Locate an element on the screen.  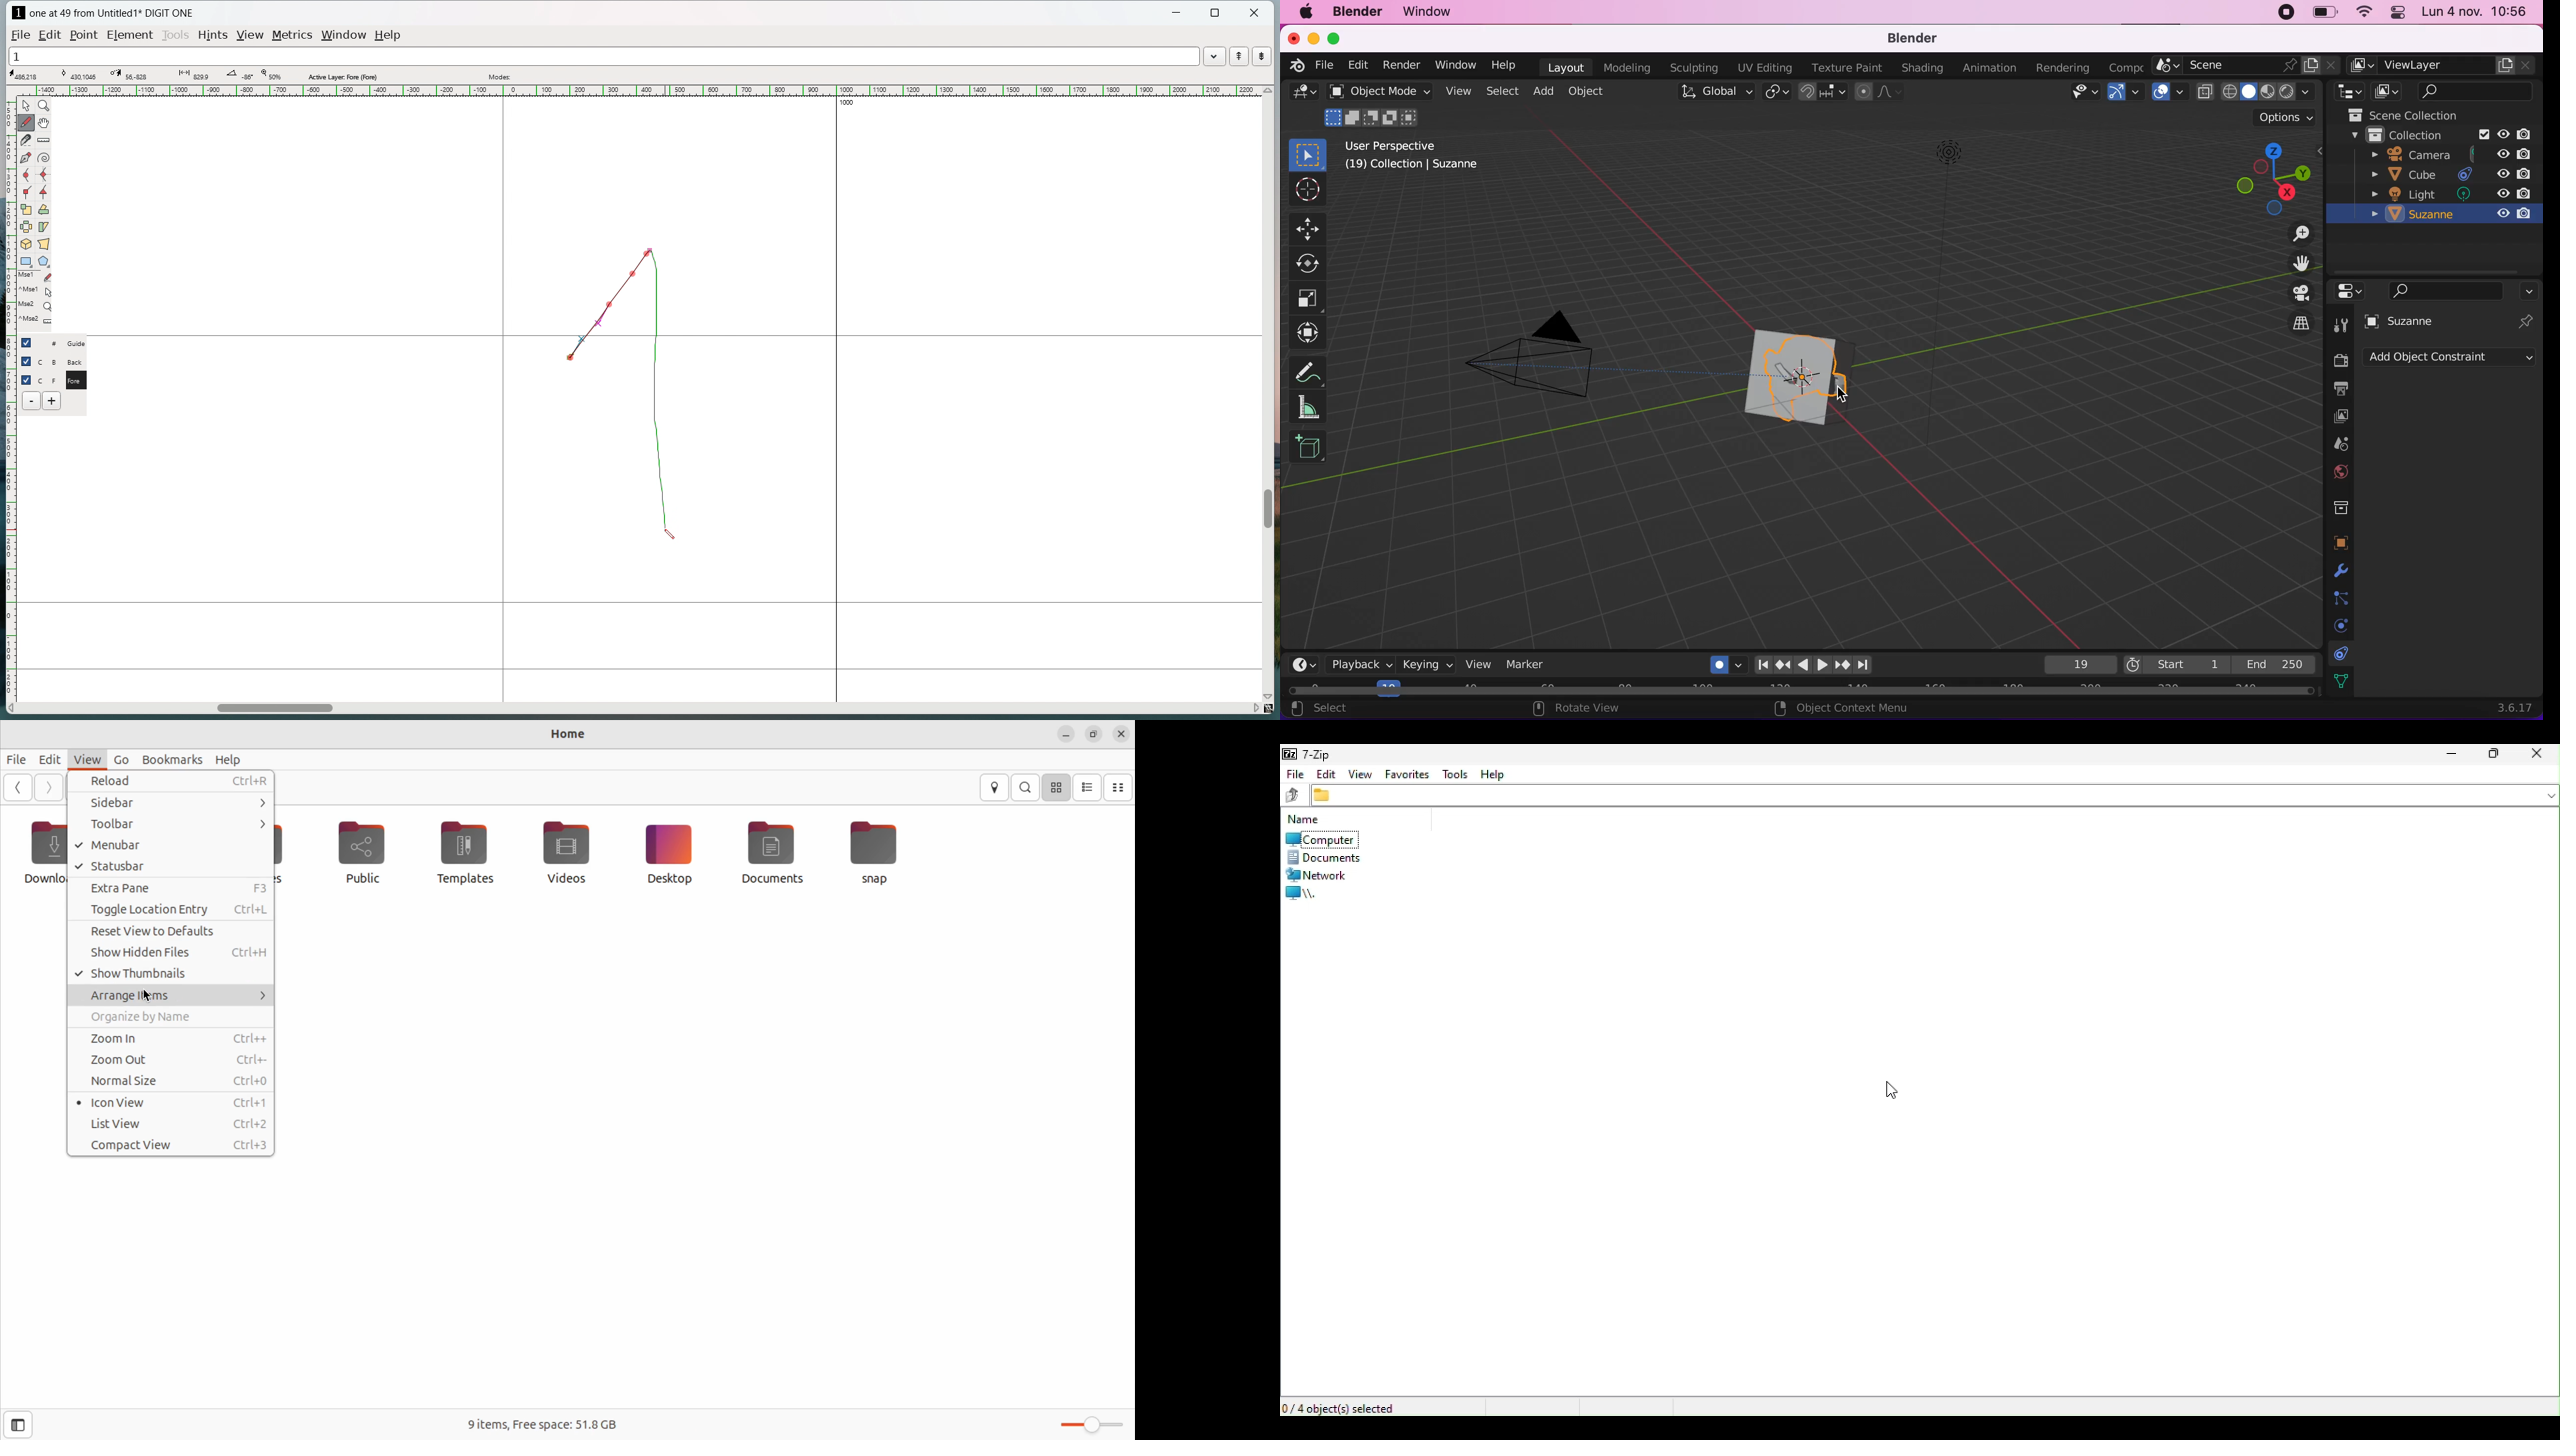
suzanne is located at coordinates (2413, 321).